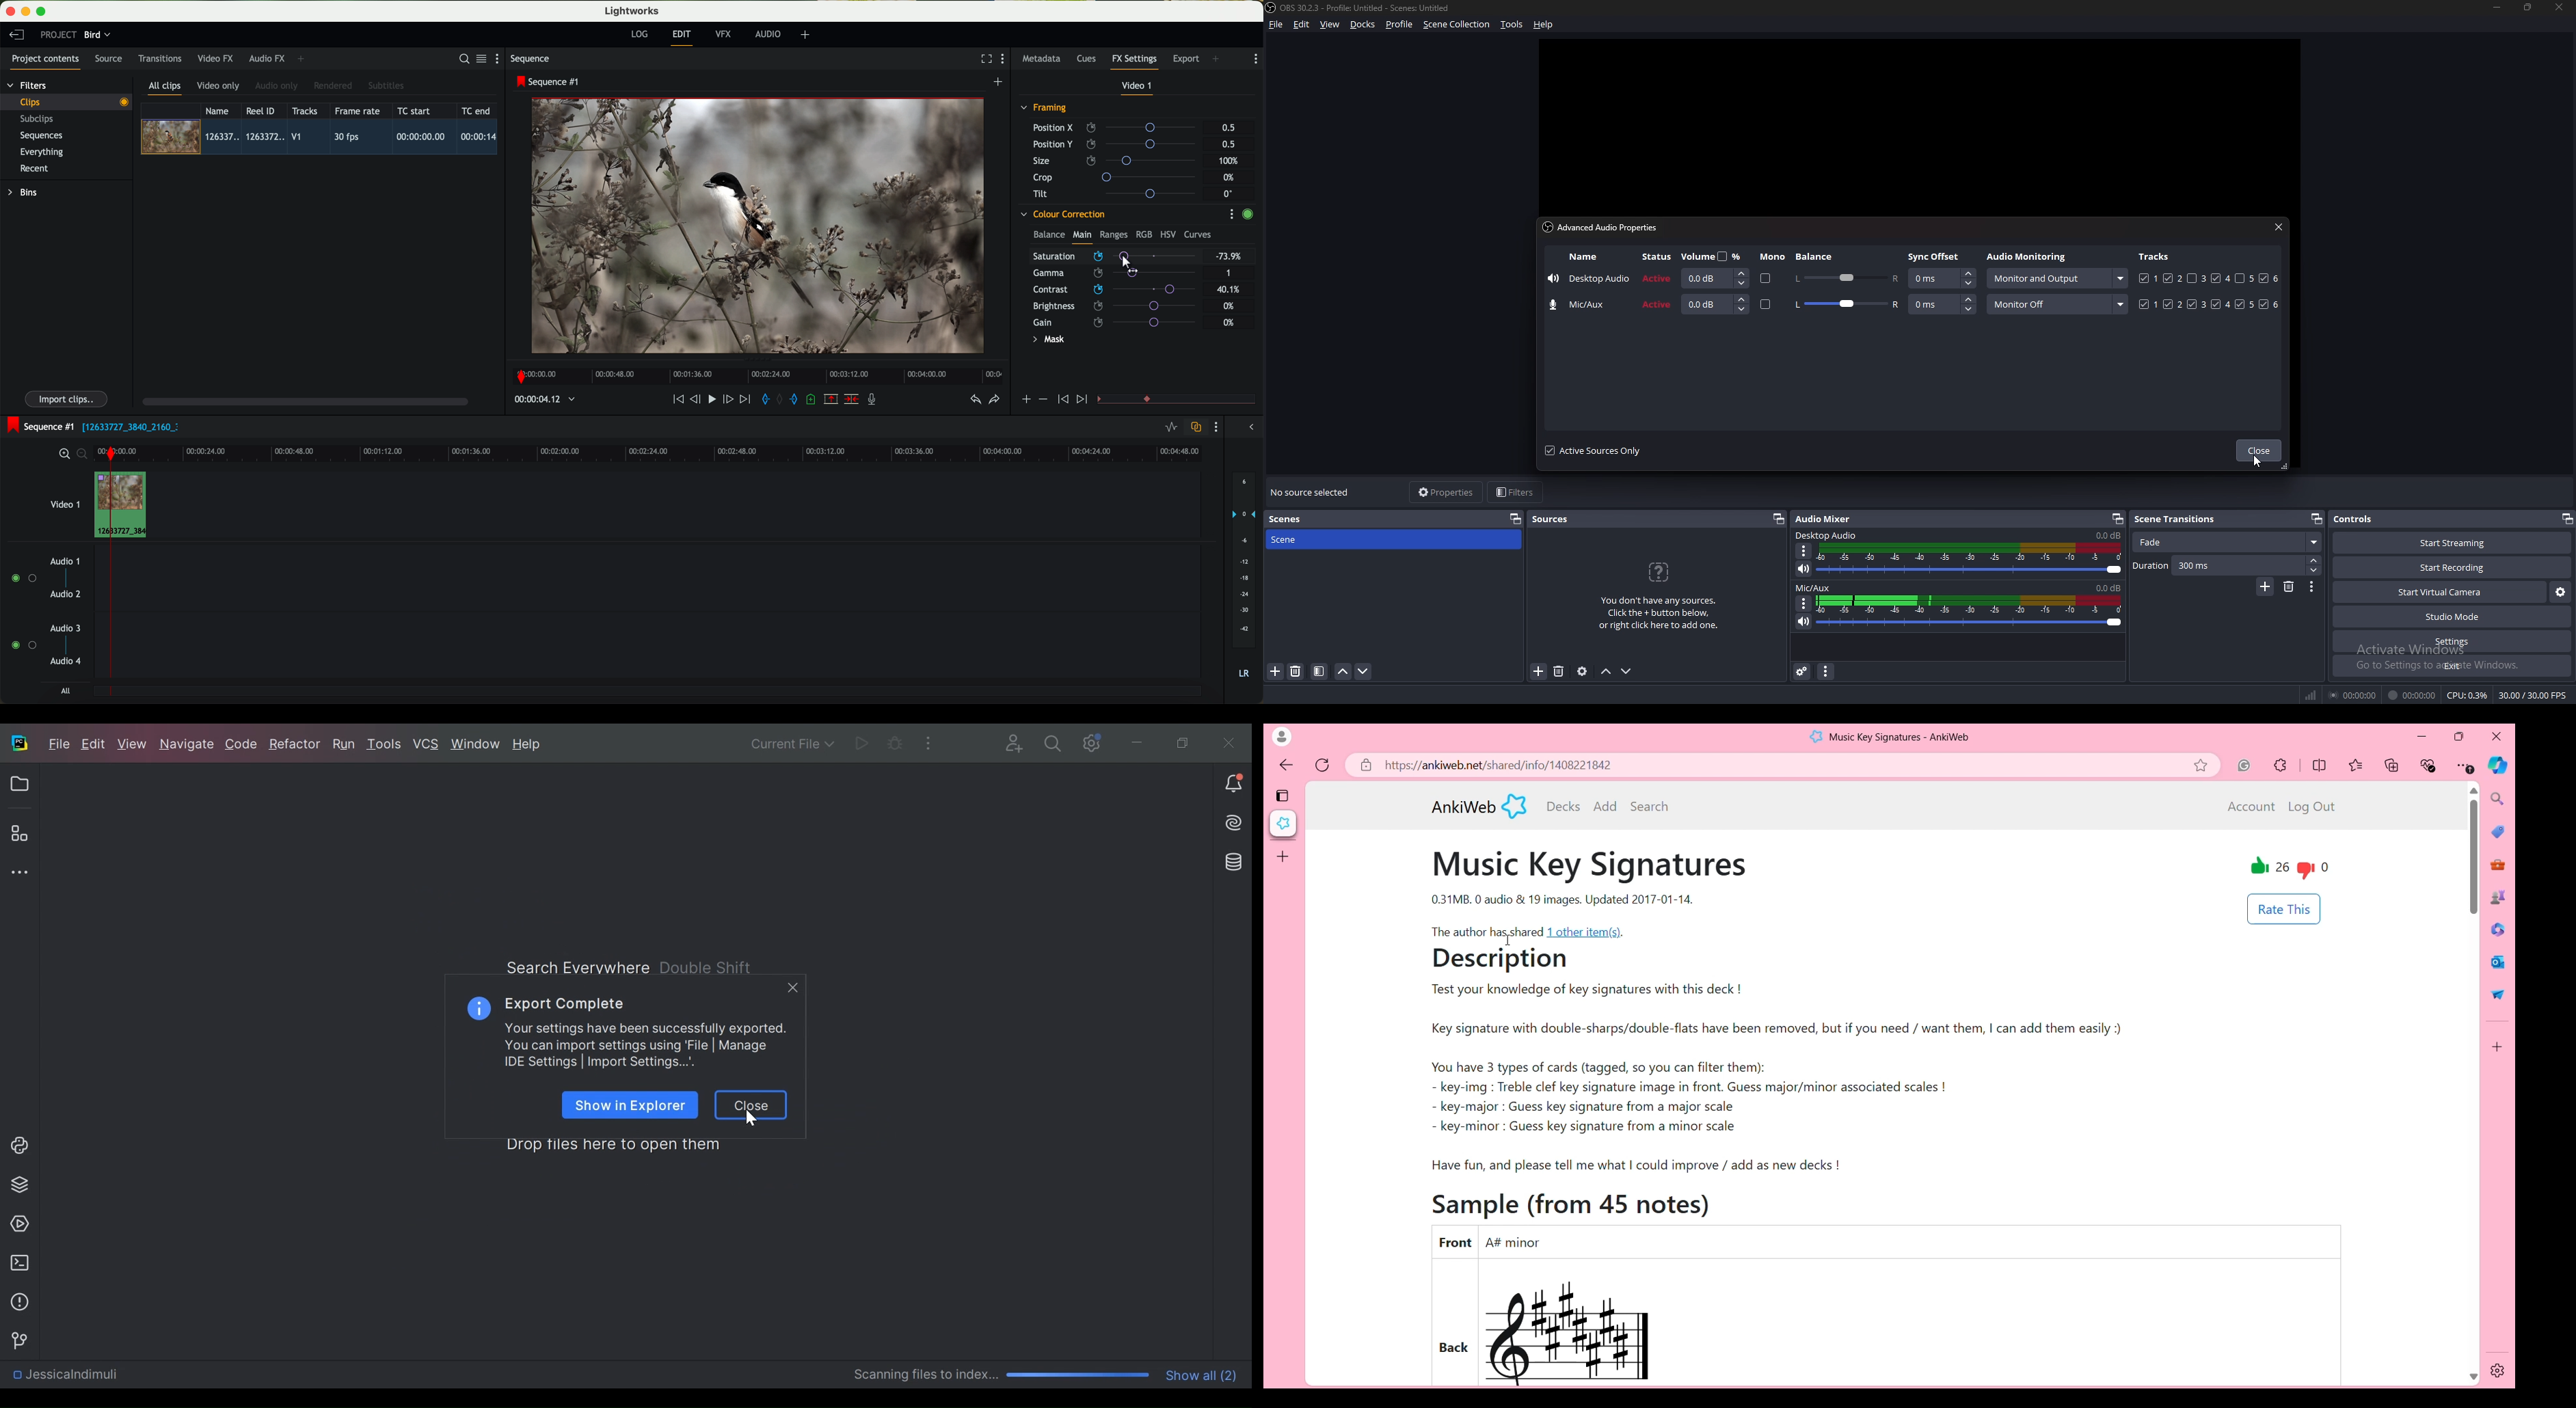 The width and height of the screenshot is (2576, 1428). Describe the element at coordinates (2271, 869) in the screenshot. I see `Likes for current deck` at that location.